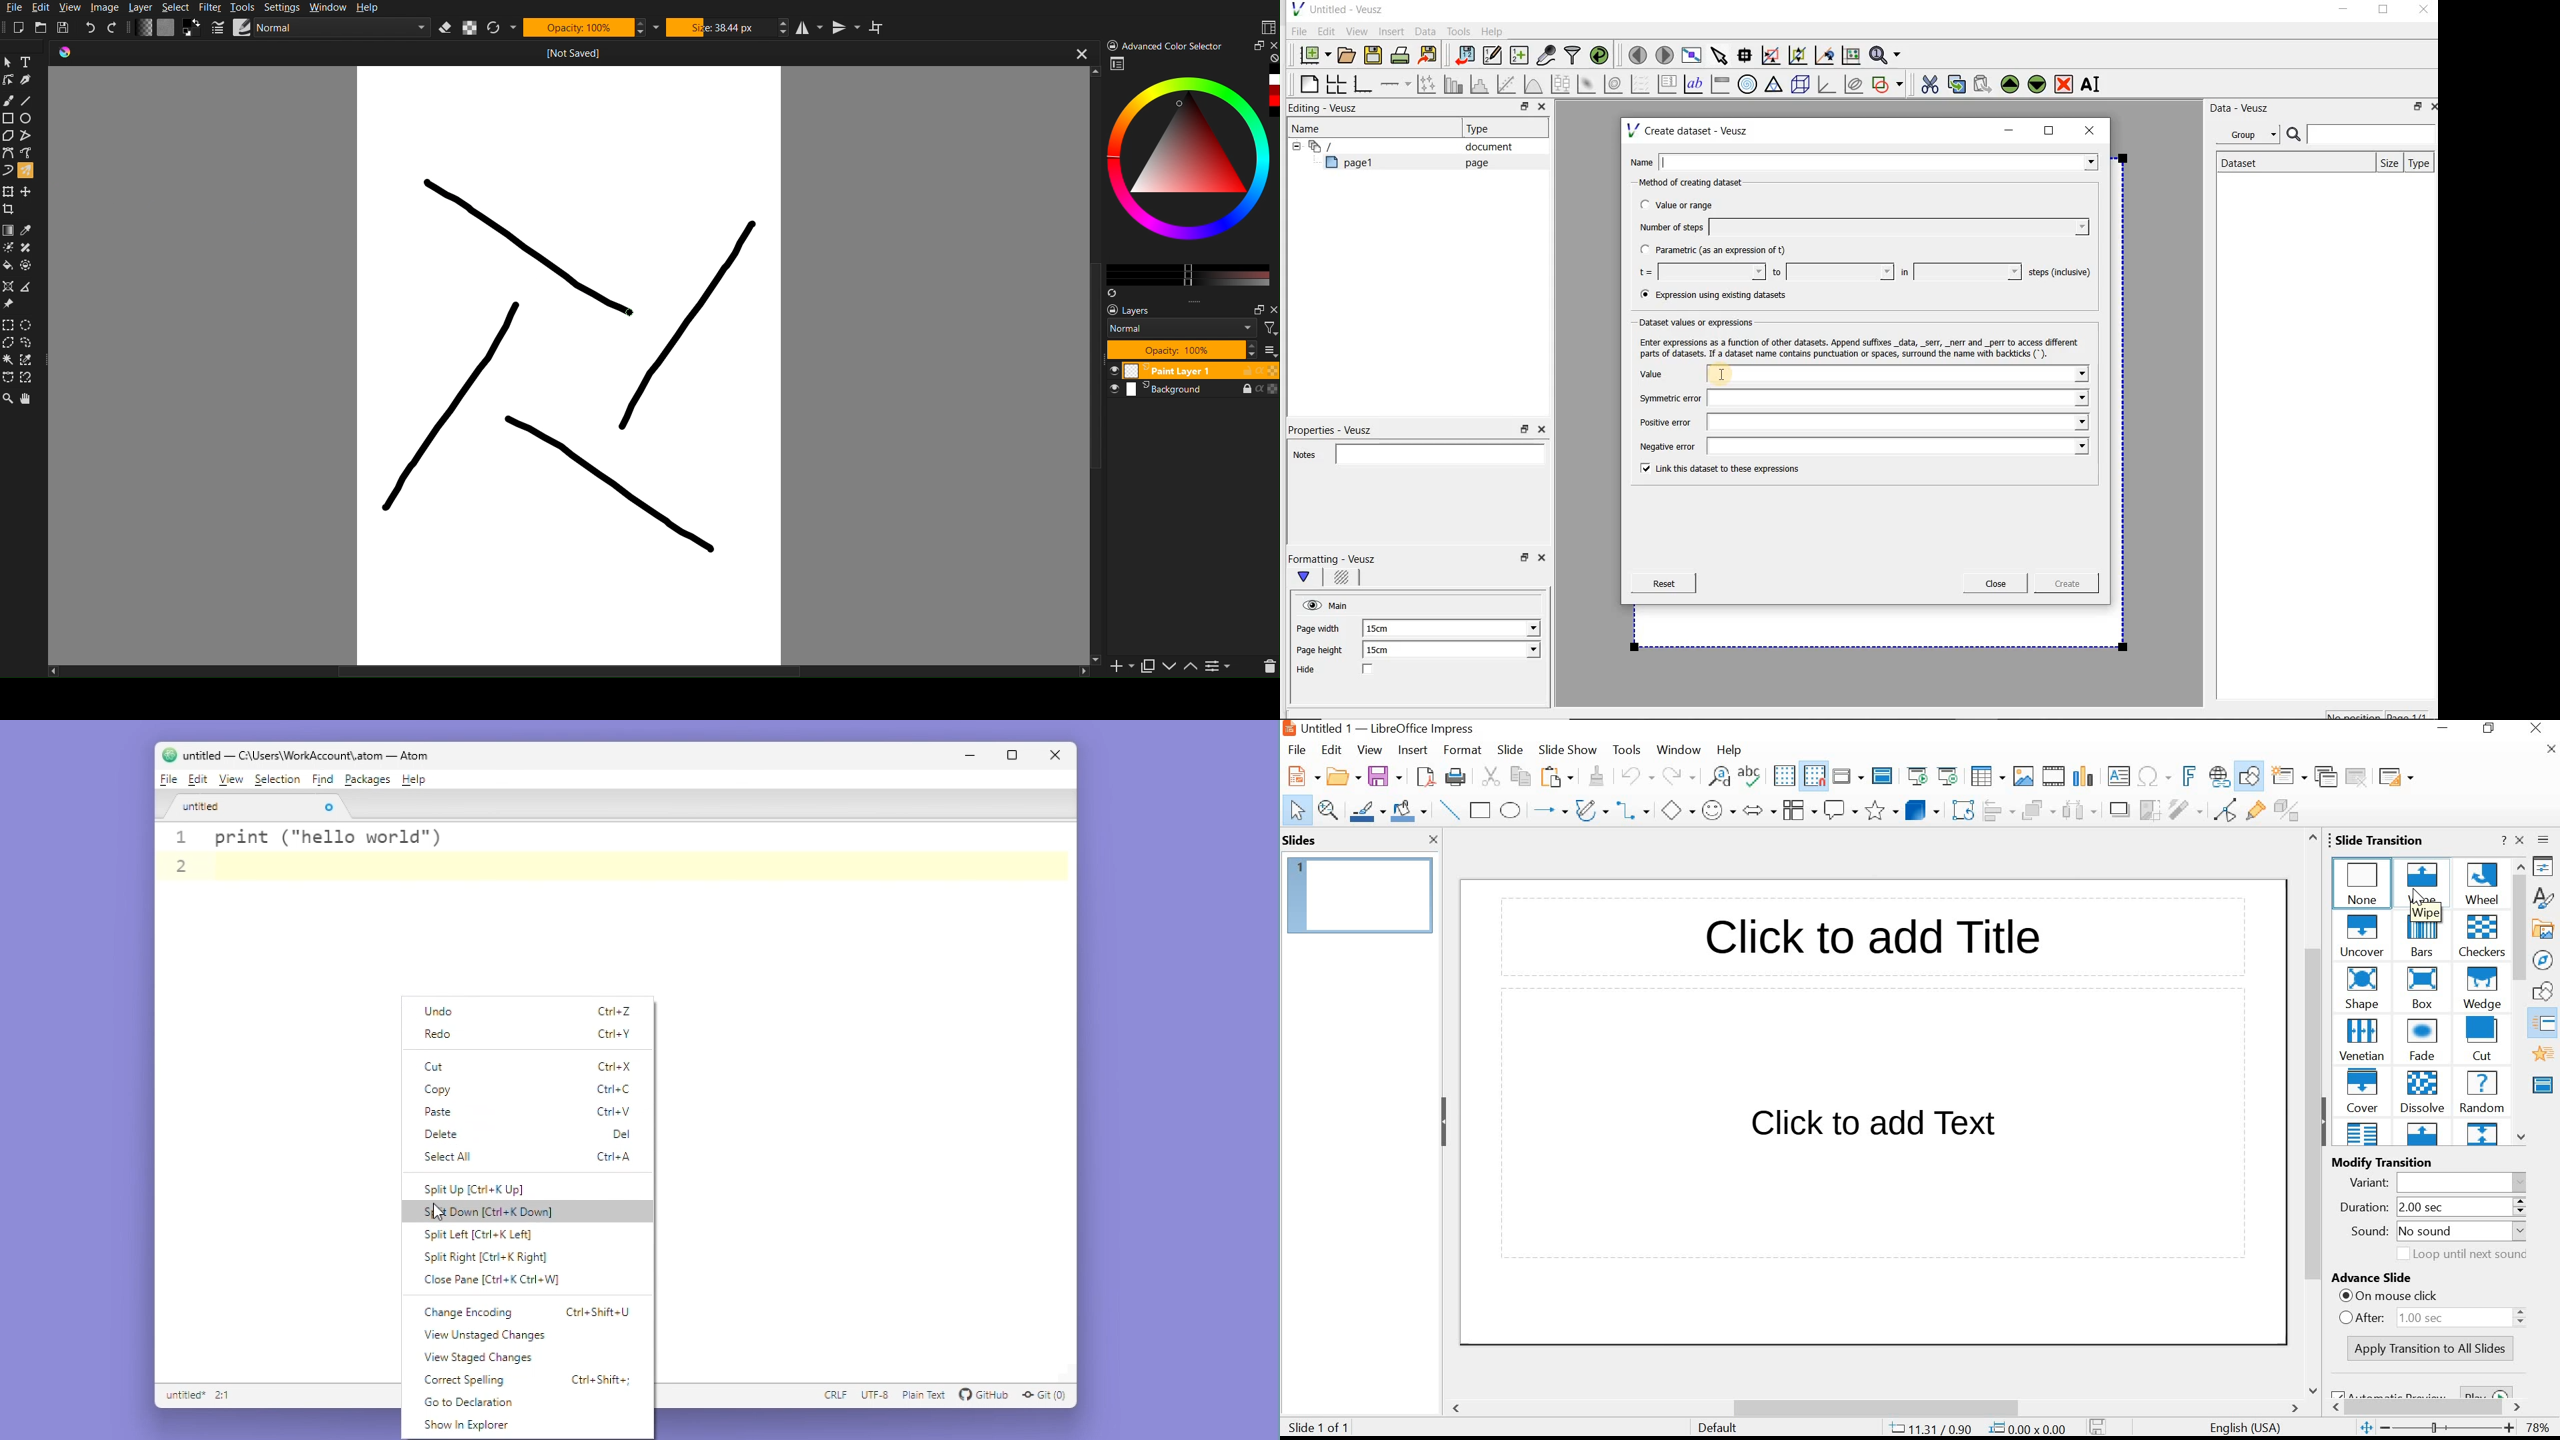 This screenshot has width=2576, height=1456. I want to click on Transform Tool, so click(9, 191).